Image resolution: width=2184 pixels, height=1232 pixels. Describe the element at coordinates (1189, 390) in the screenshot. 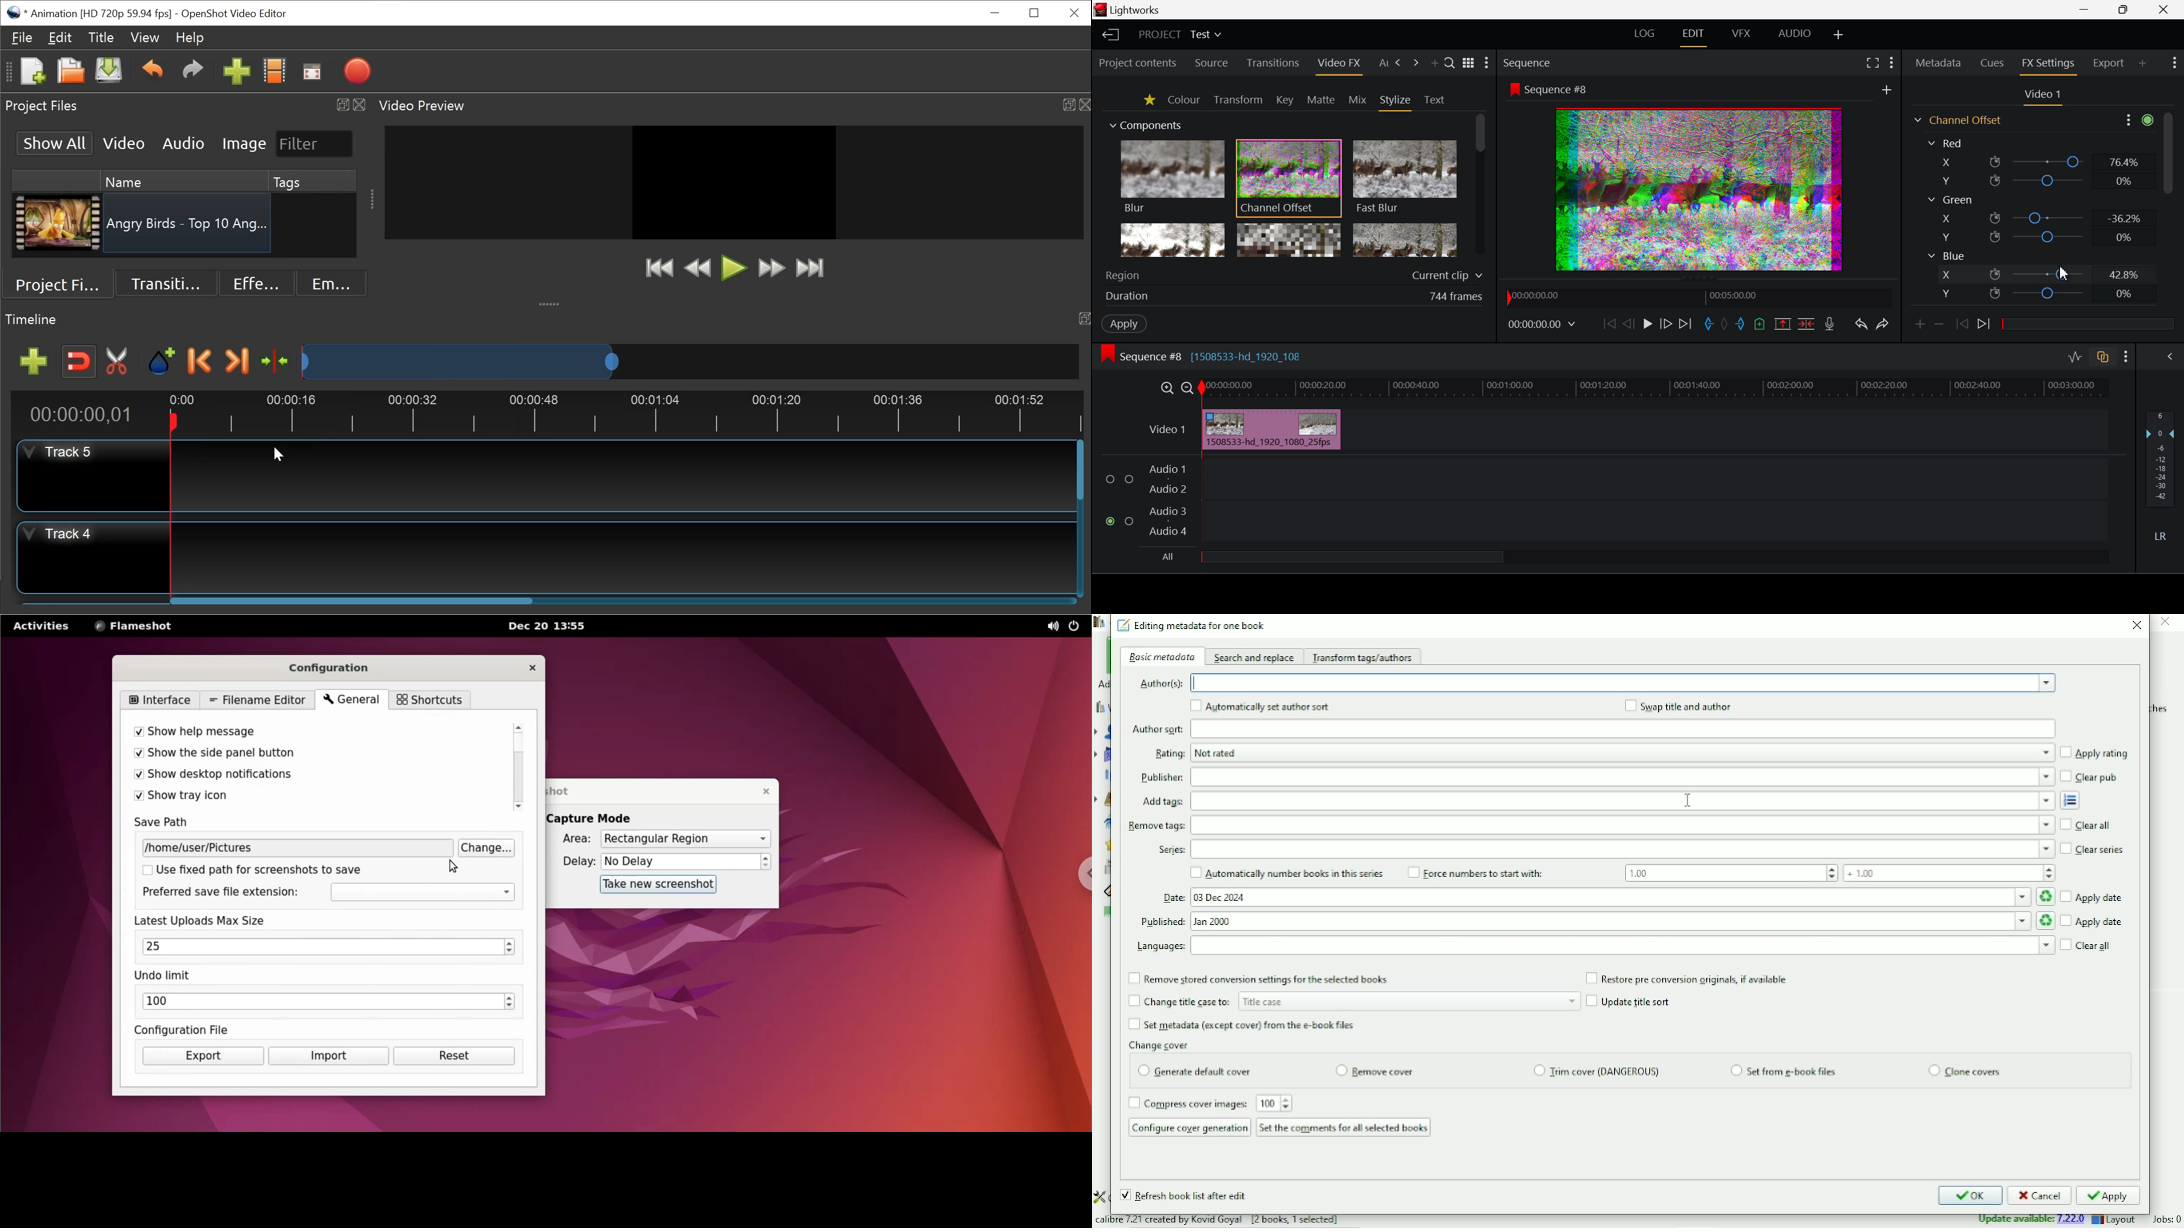

I see `Timeline Zoom Out` at that location.